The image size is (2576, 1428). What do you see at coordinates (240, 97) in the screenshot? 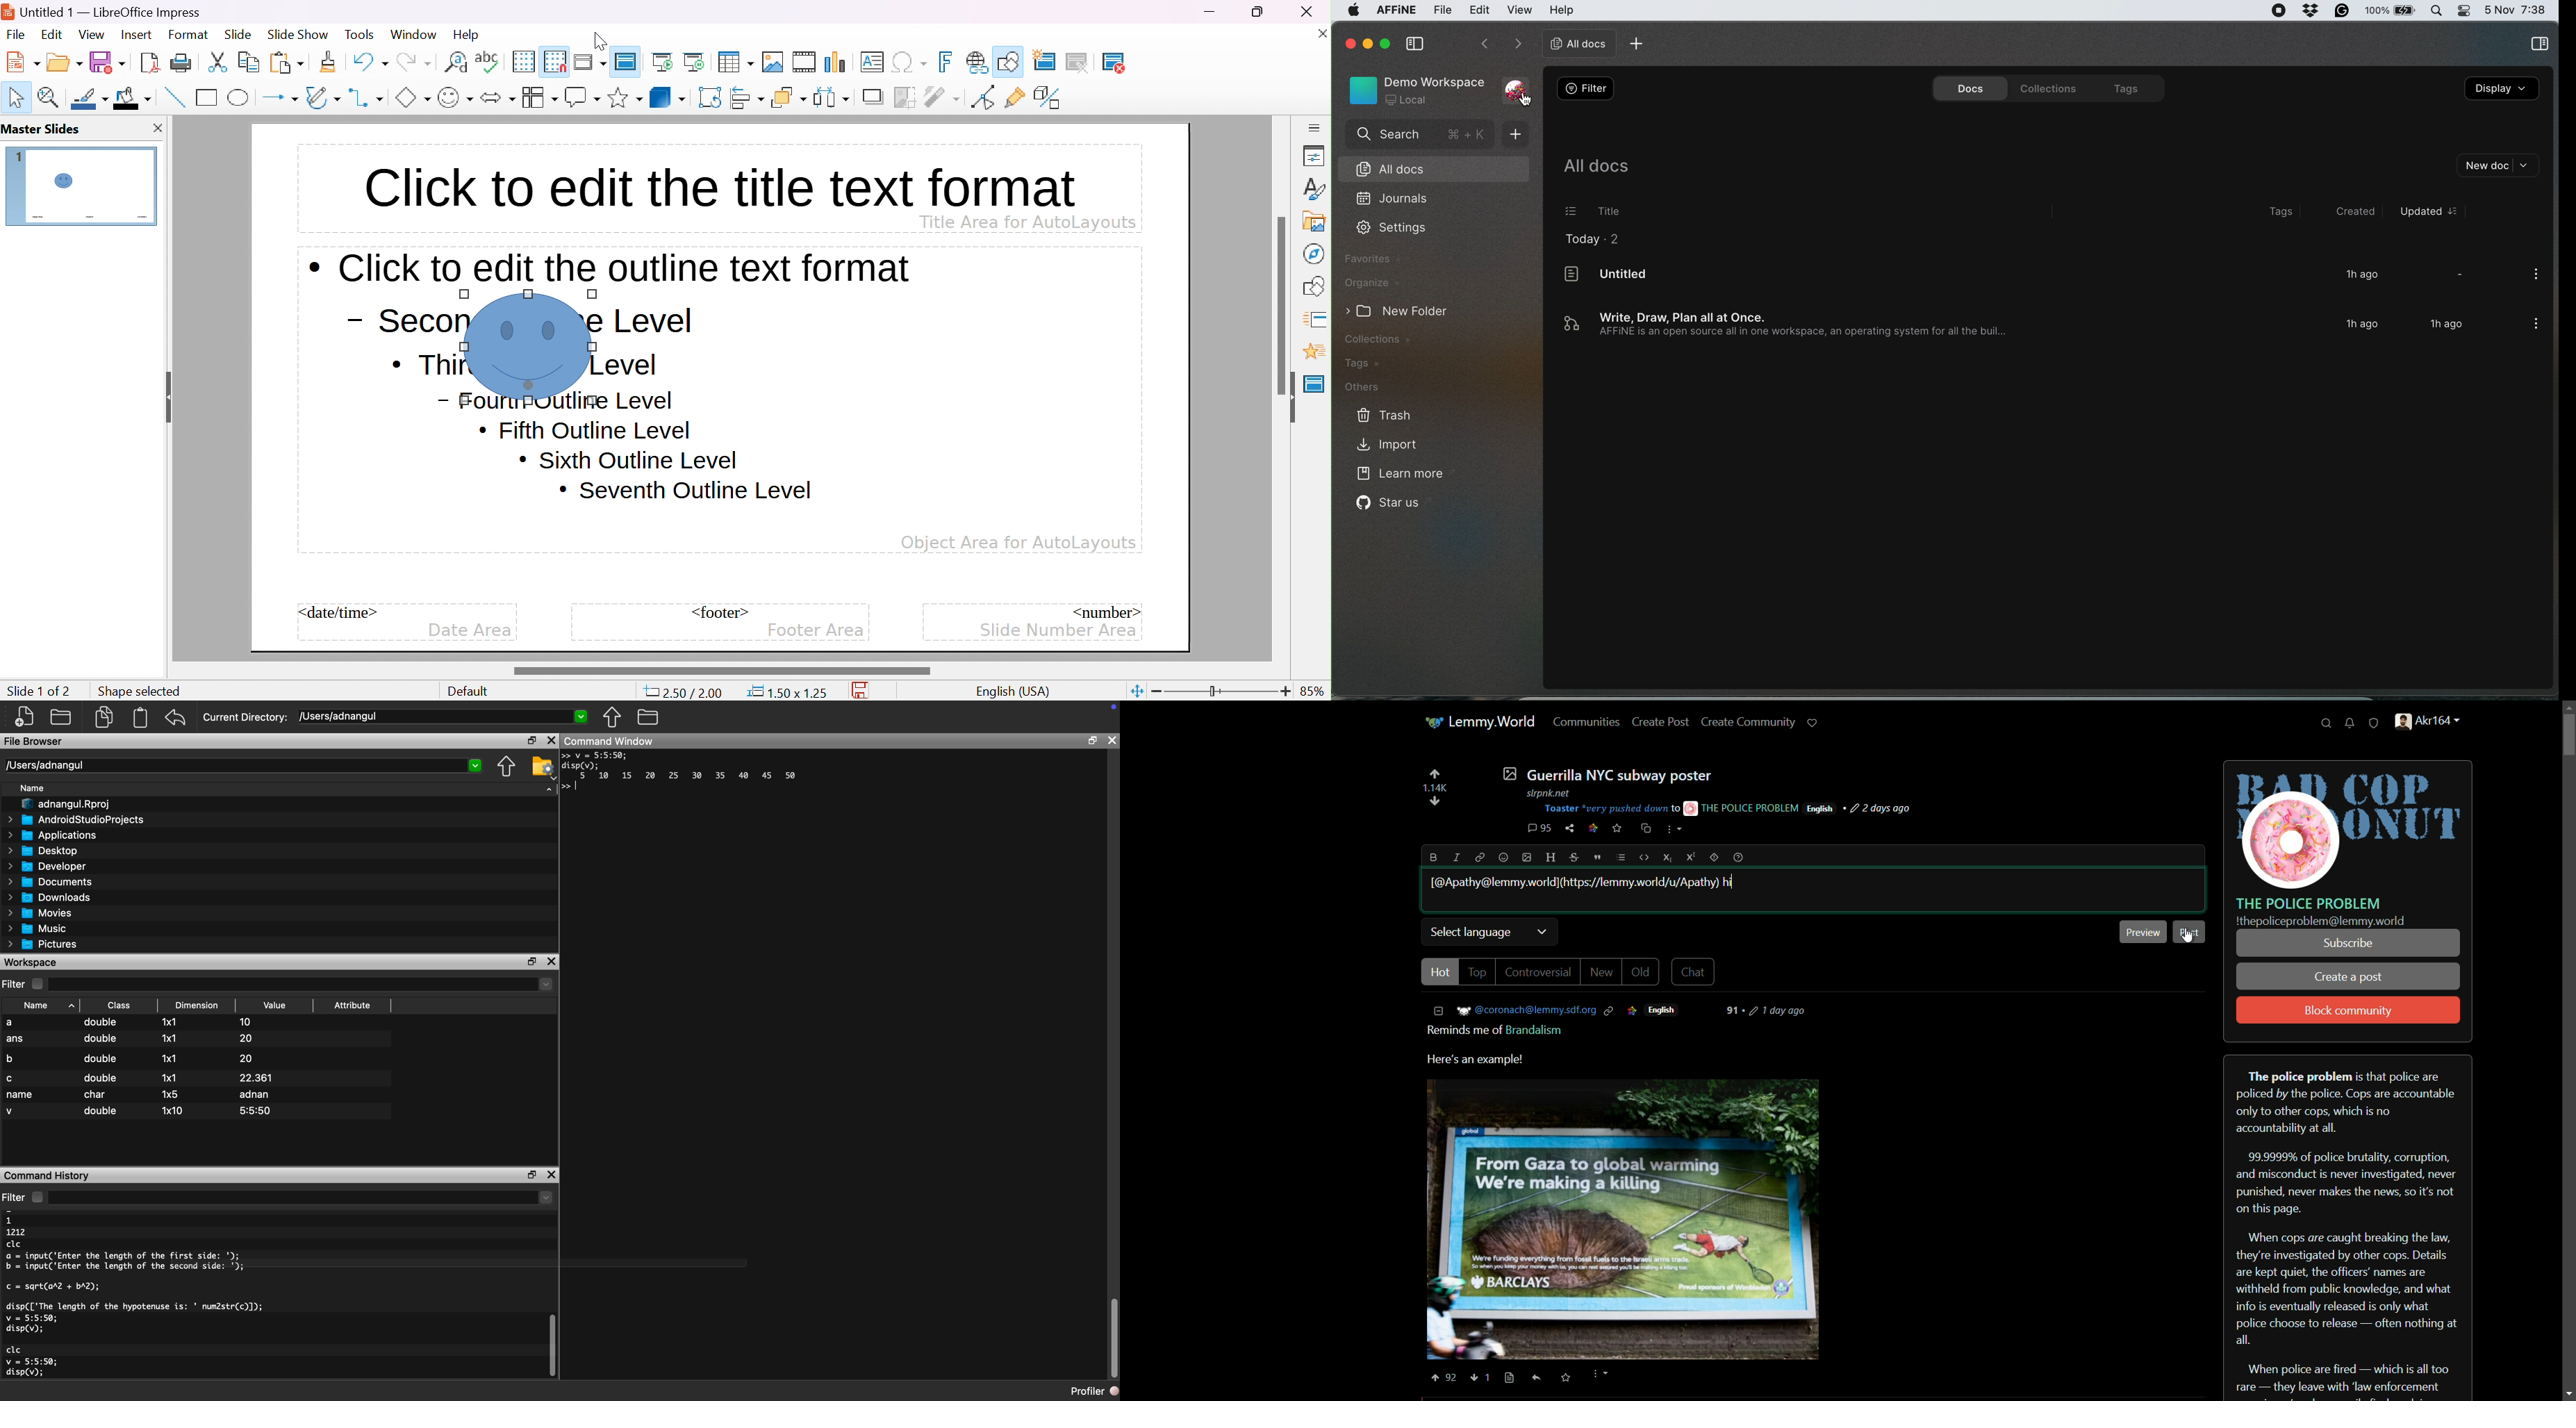
I see `ellipse` at bounding box center [240, 97].